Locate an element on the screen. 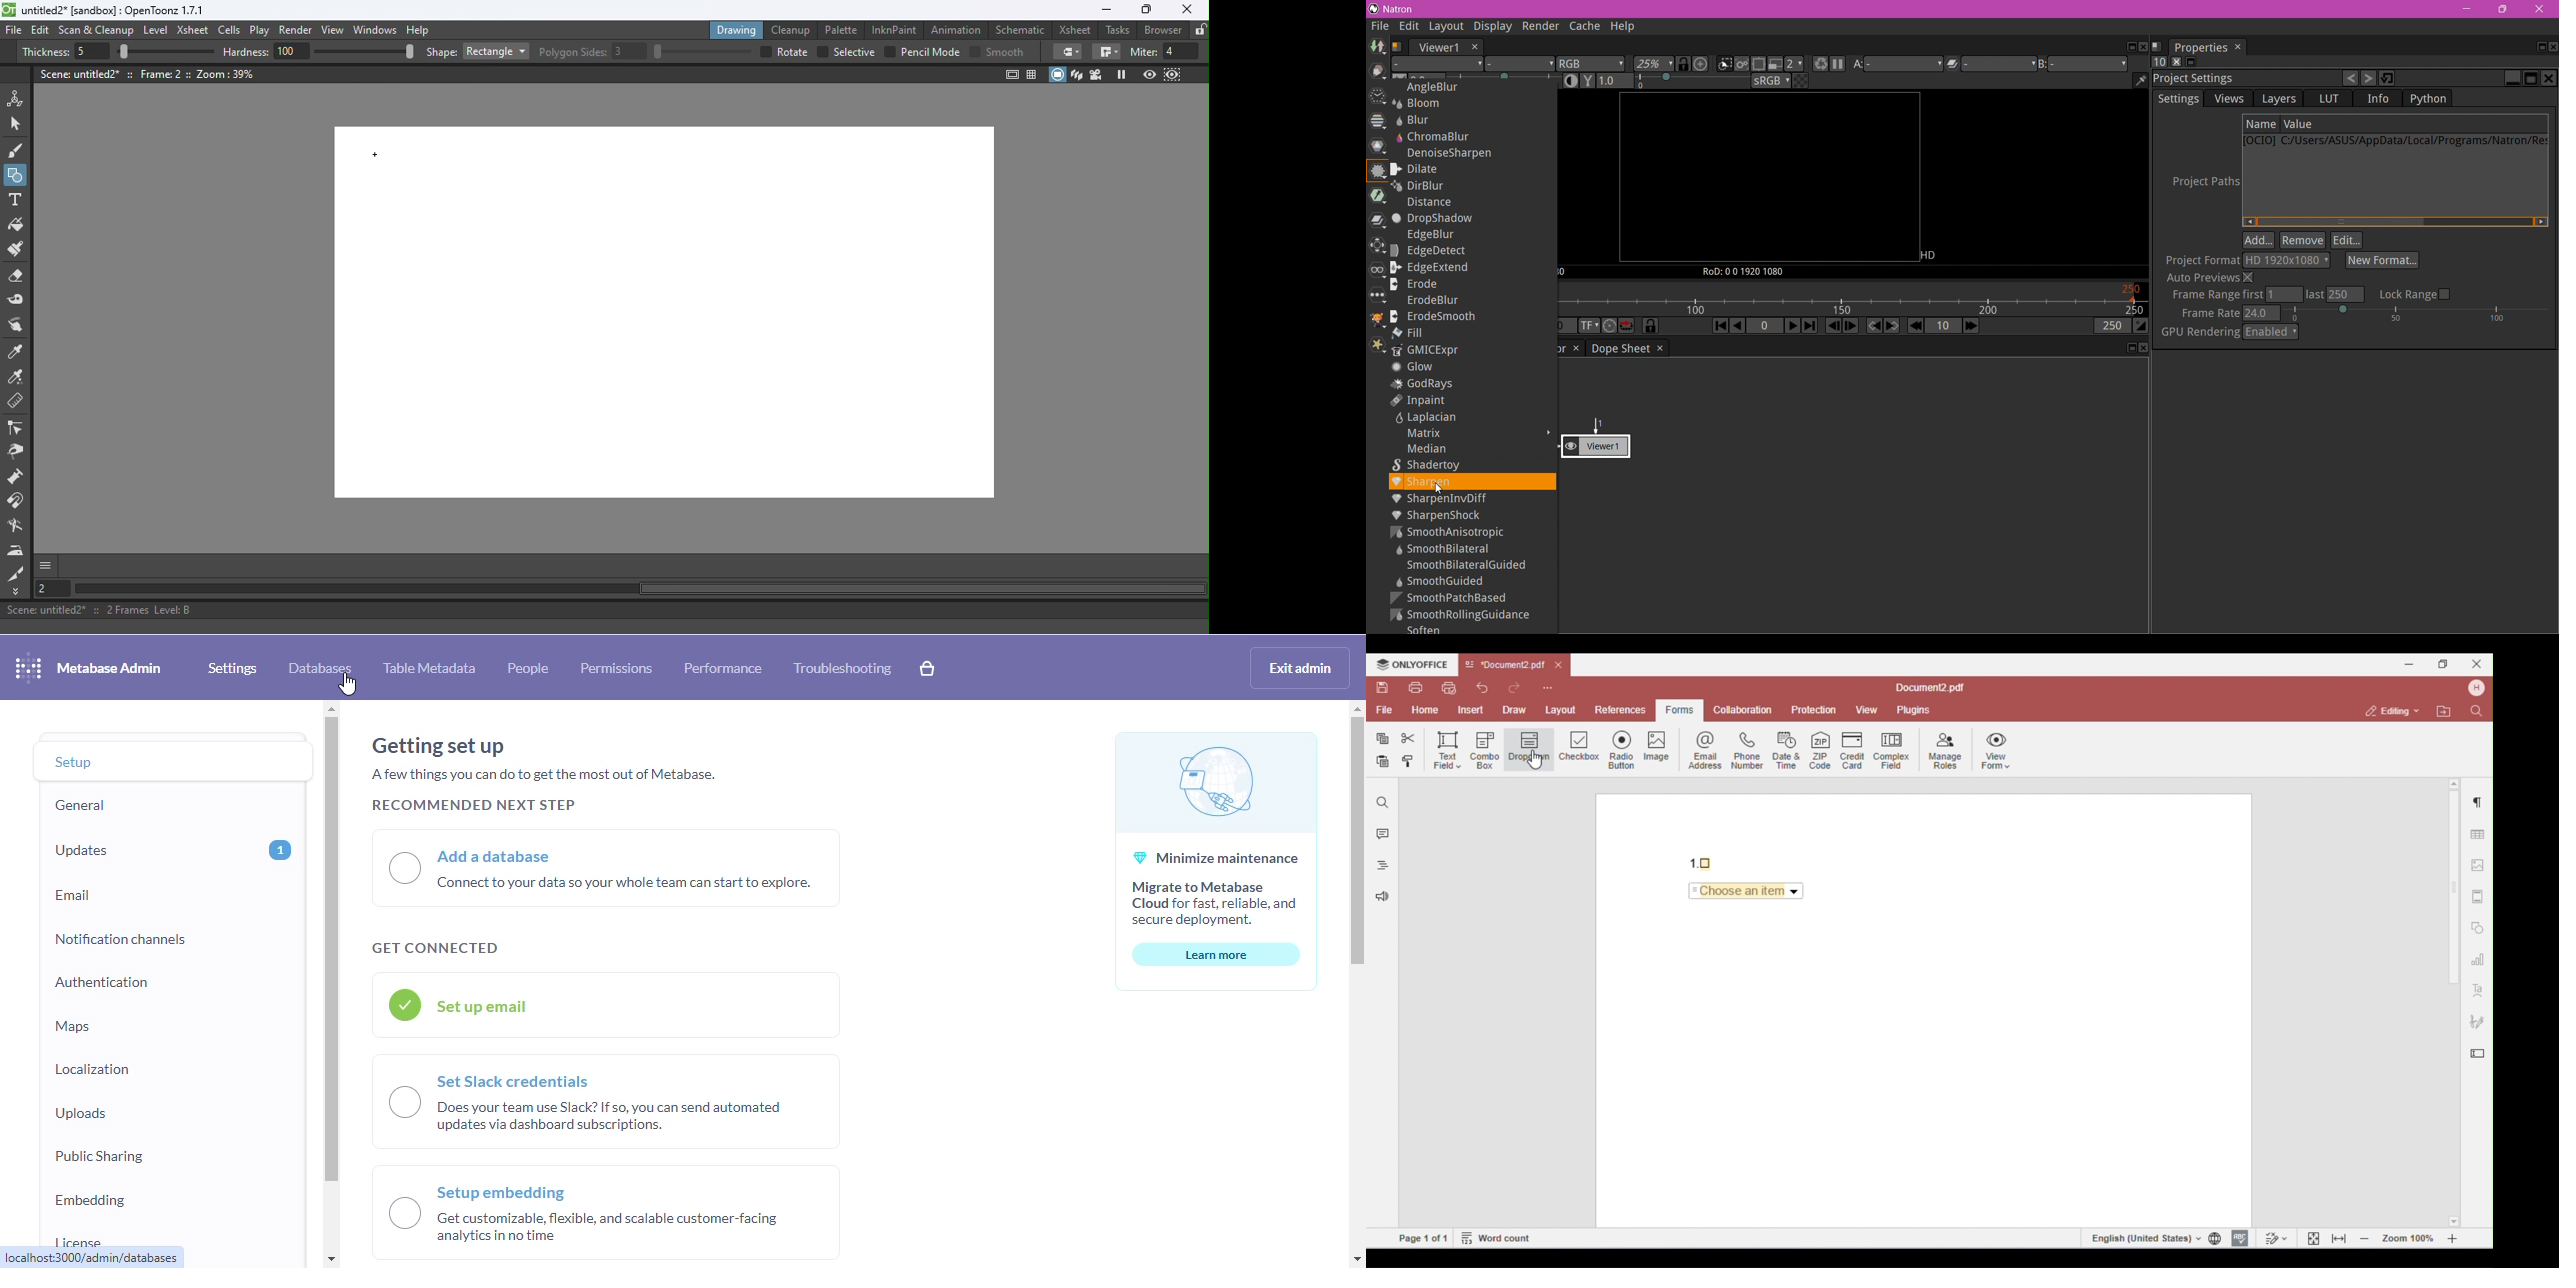  RGB picker tool is located at coordinates (19, 378).